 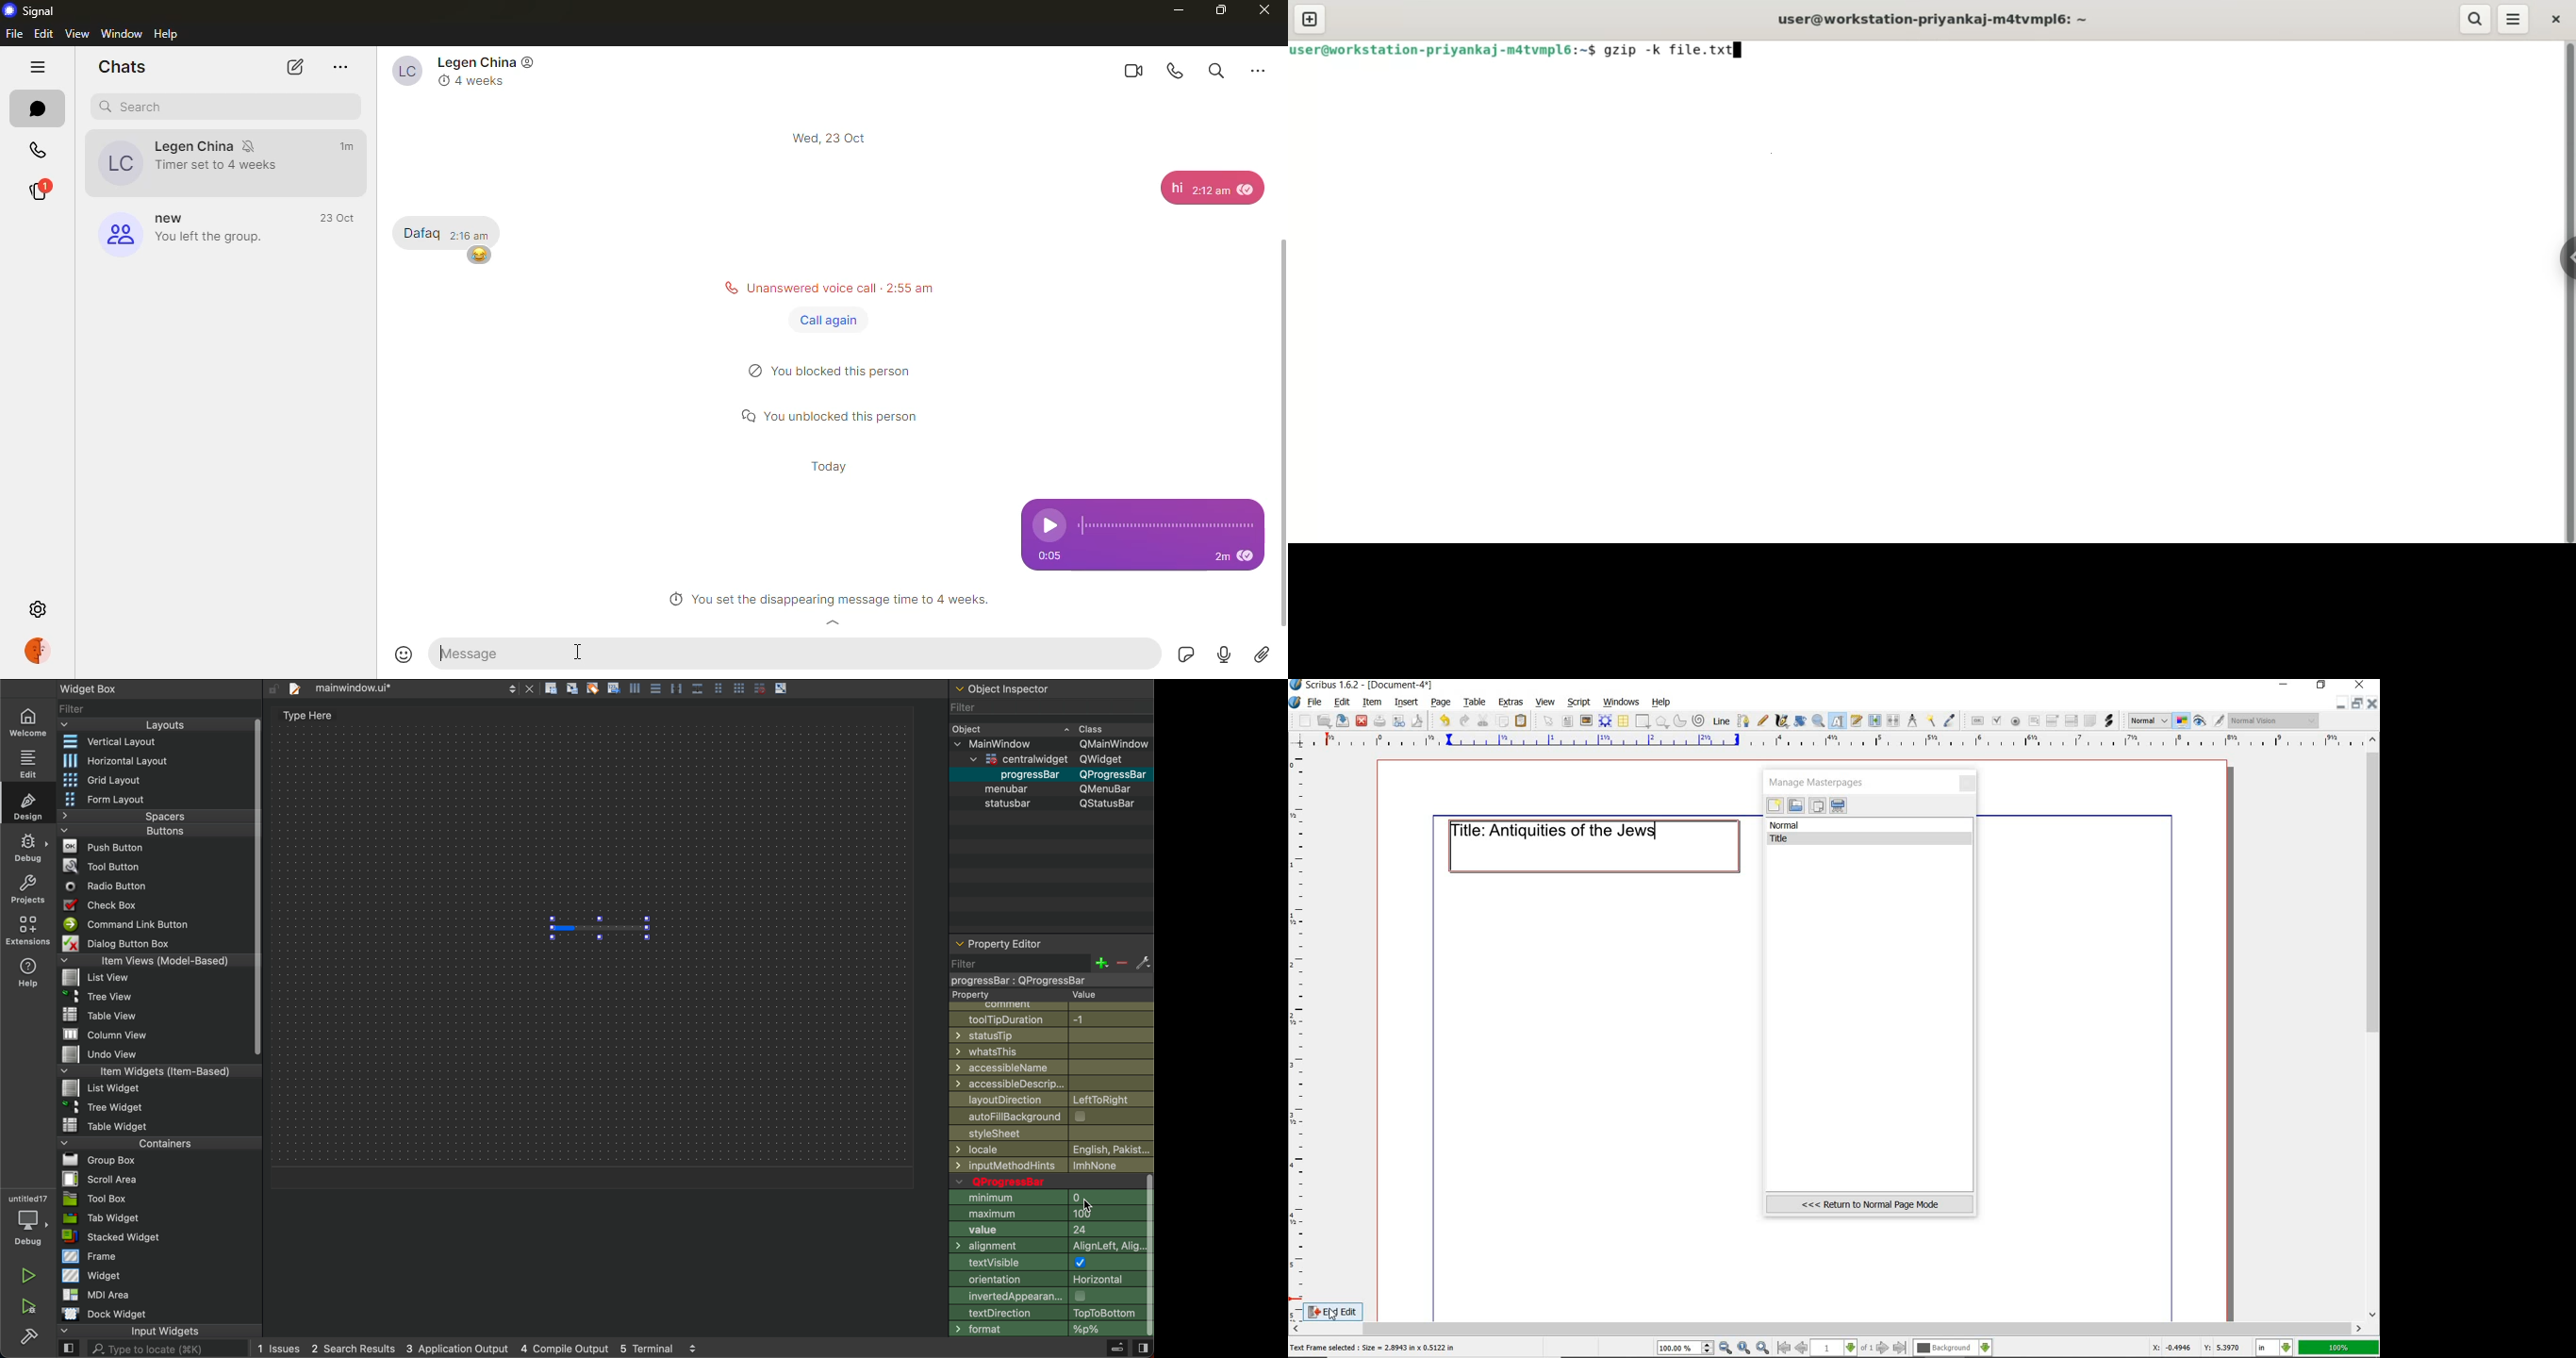 What do you see at coordinates (28, 1219) in the screenshot?
I see `debugger` at bounding box center [28, 1219].